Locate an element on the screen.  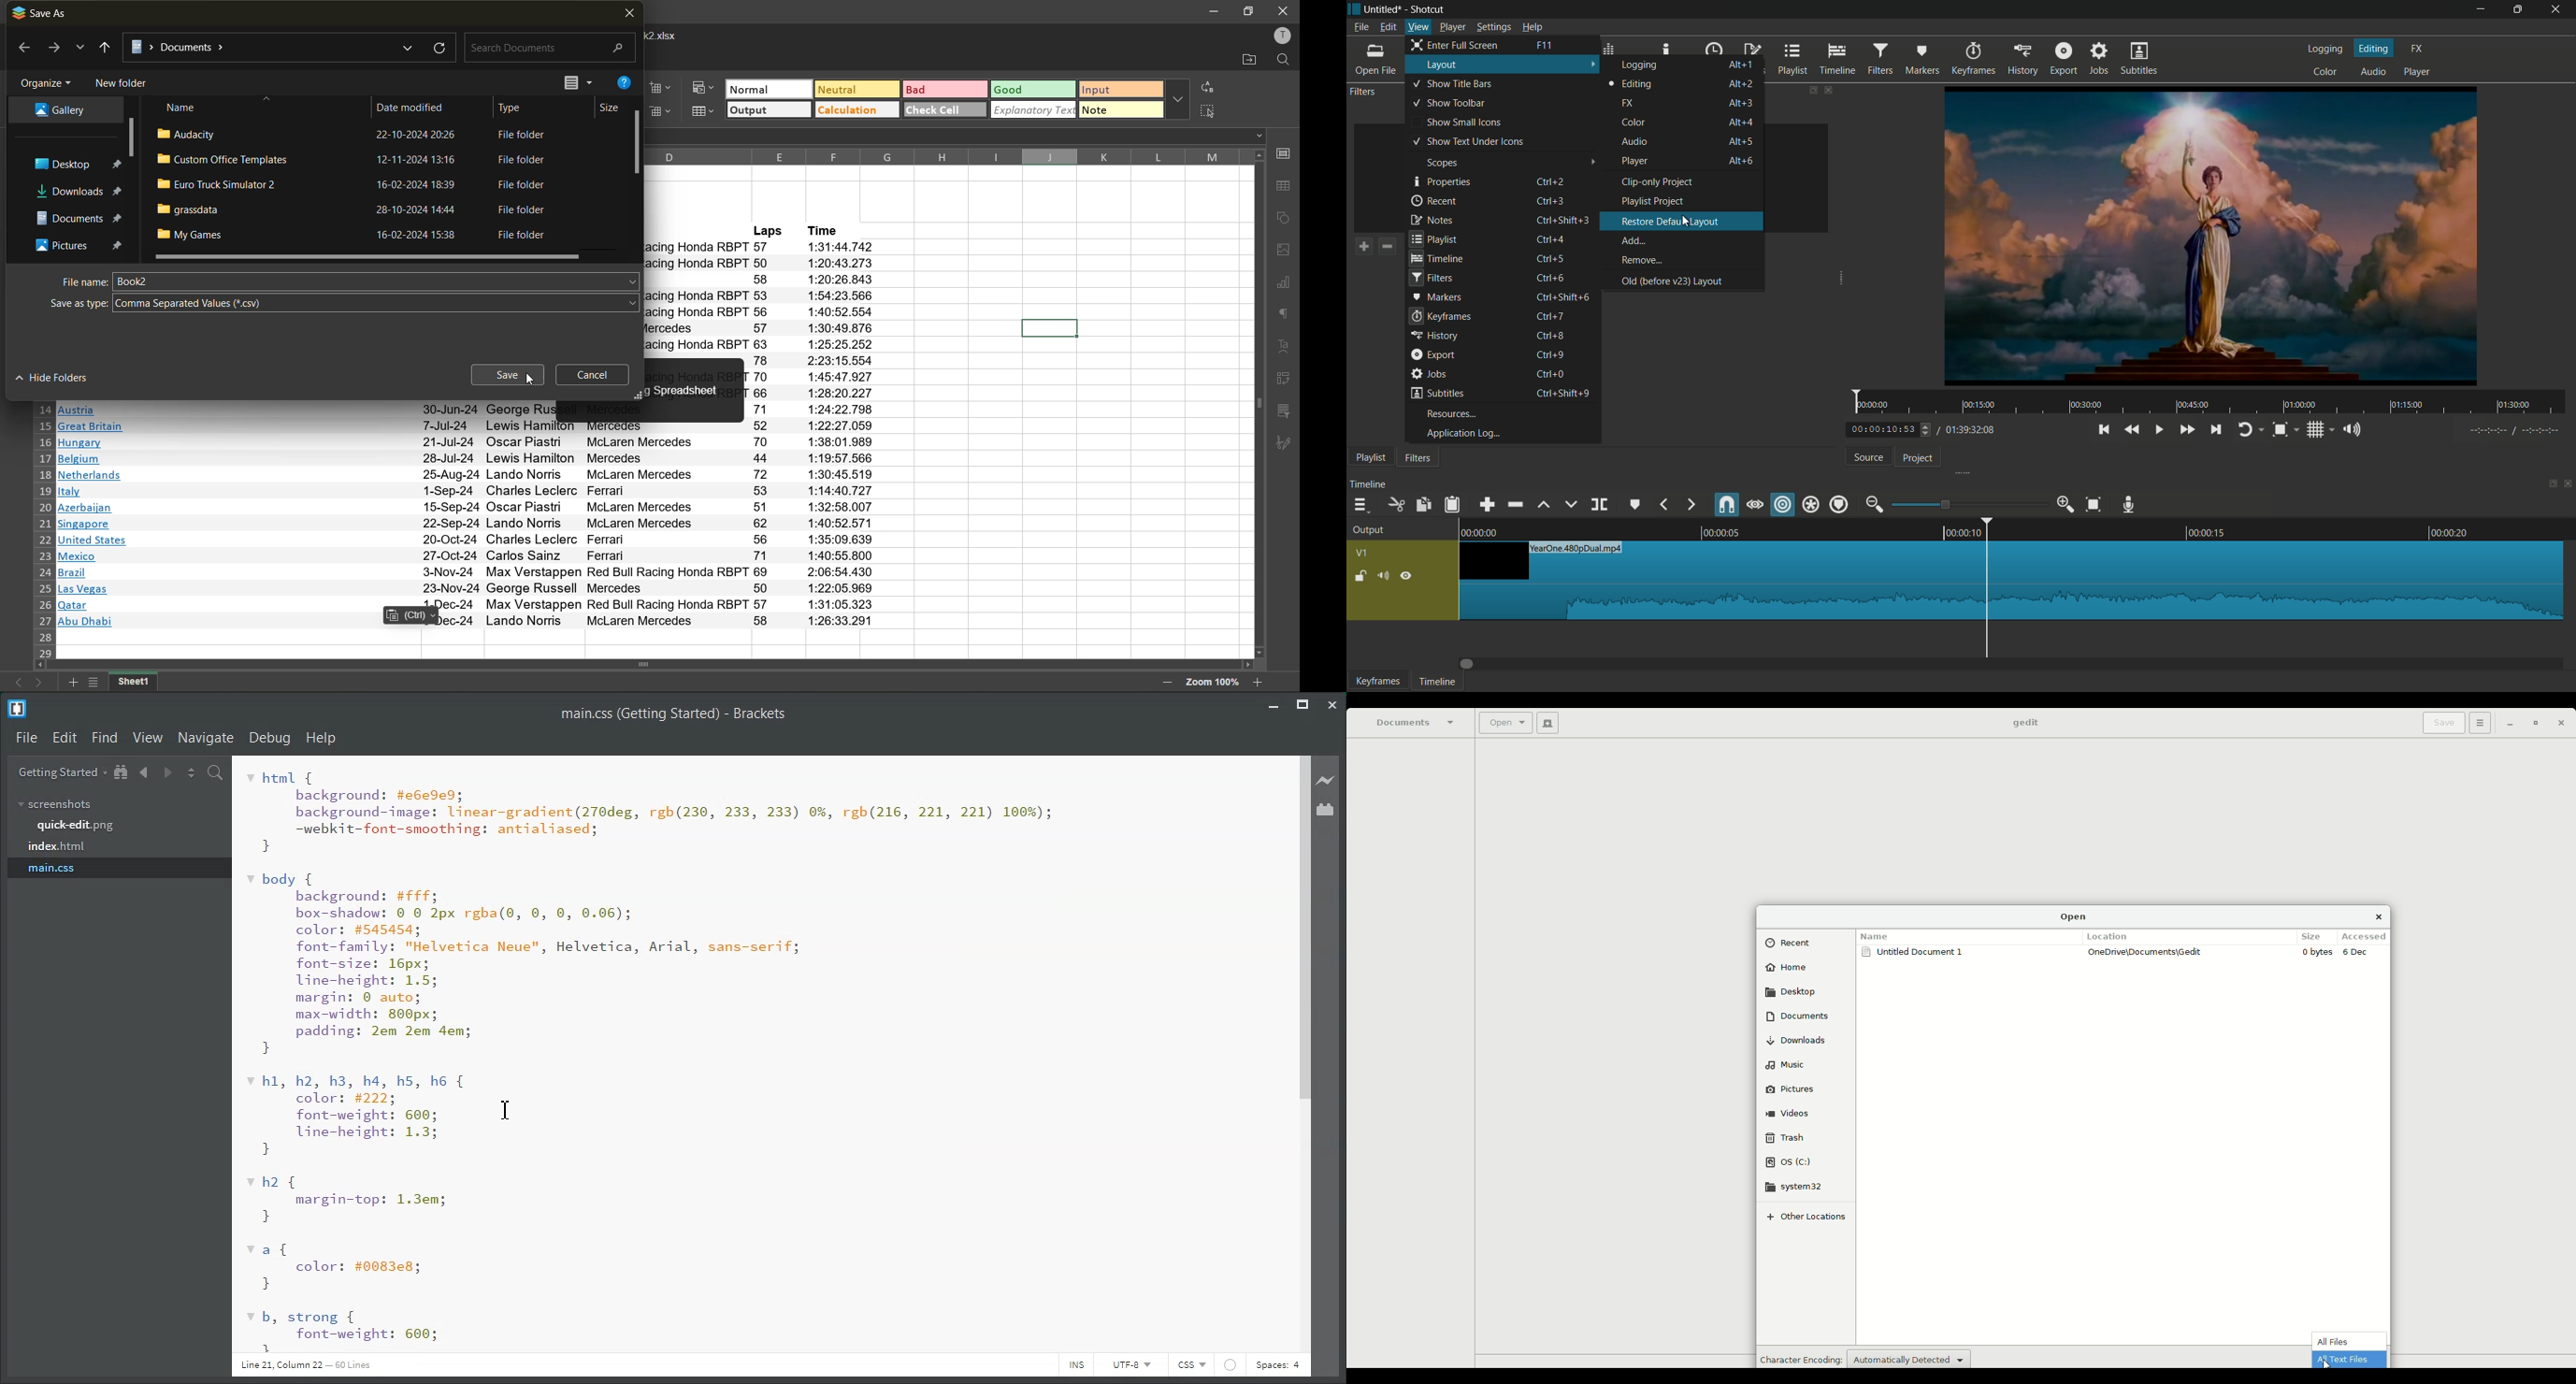
keyboard shortcut is located at coordinates (1742, 64).